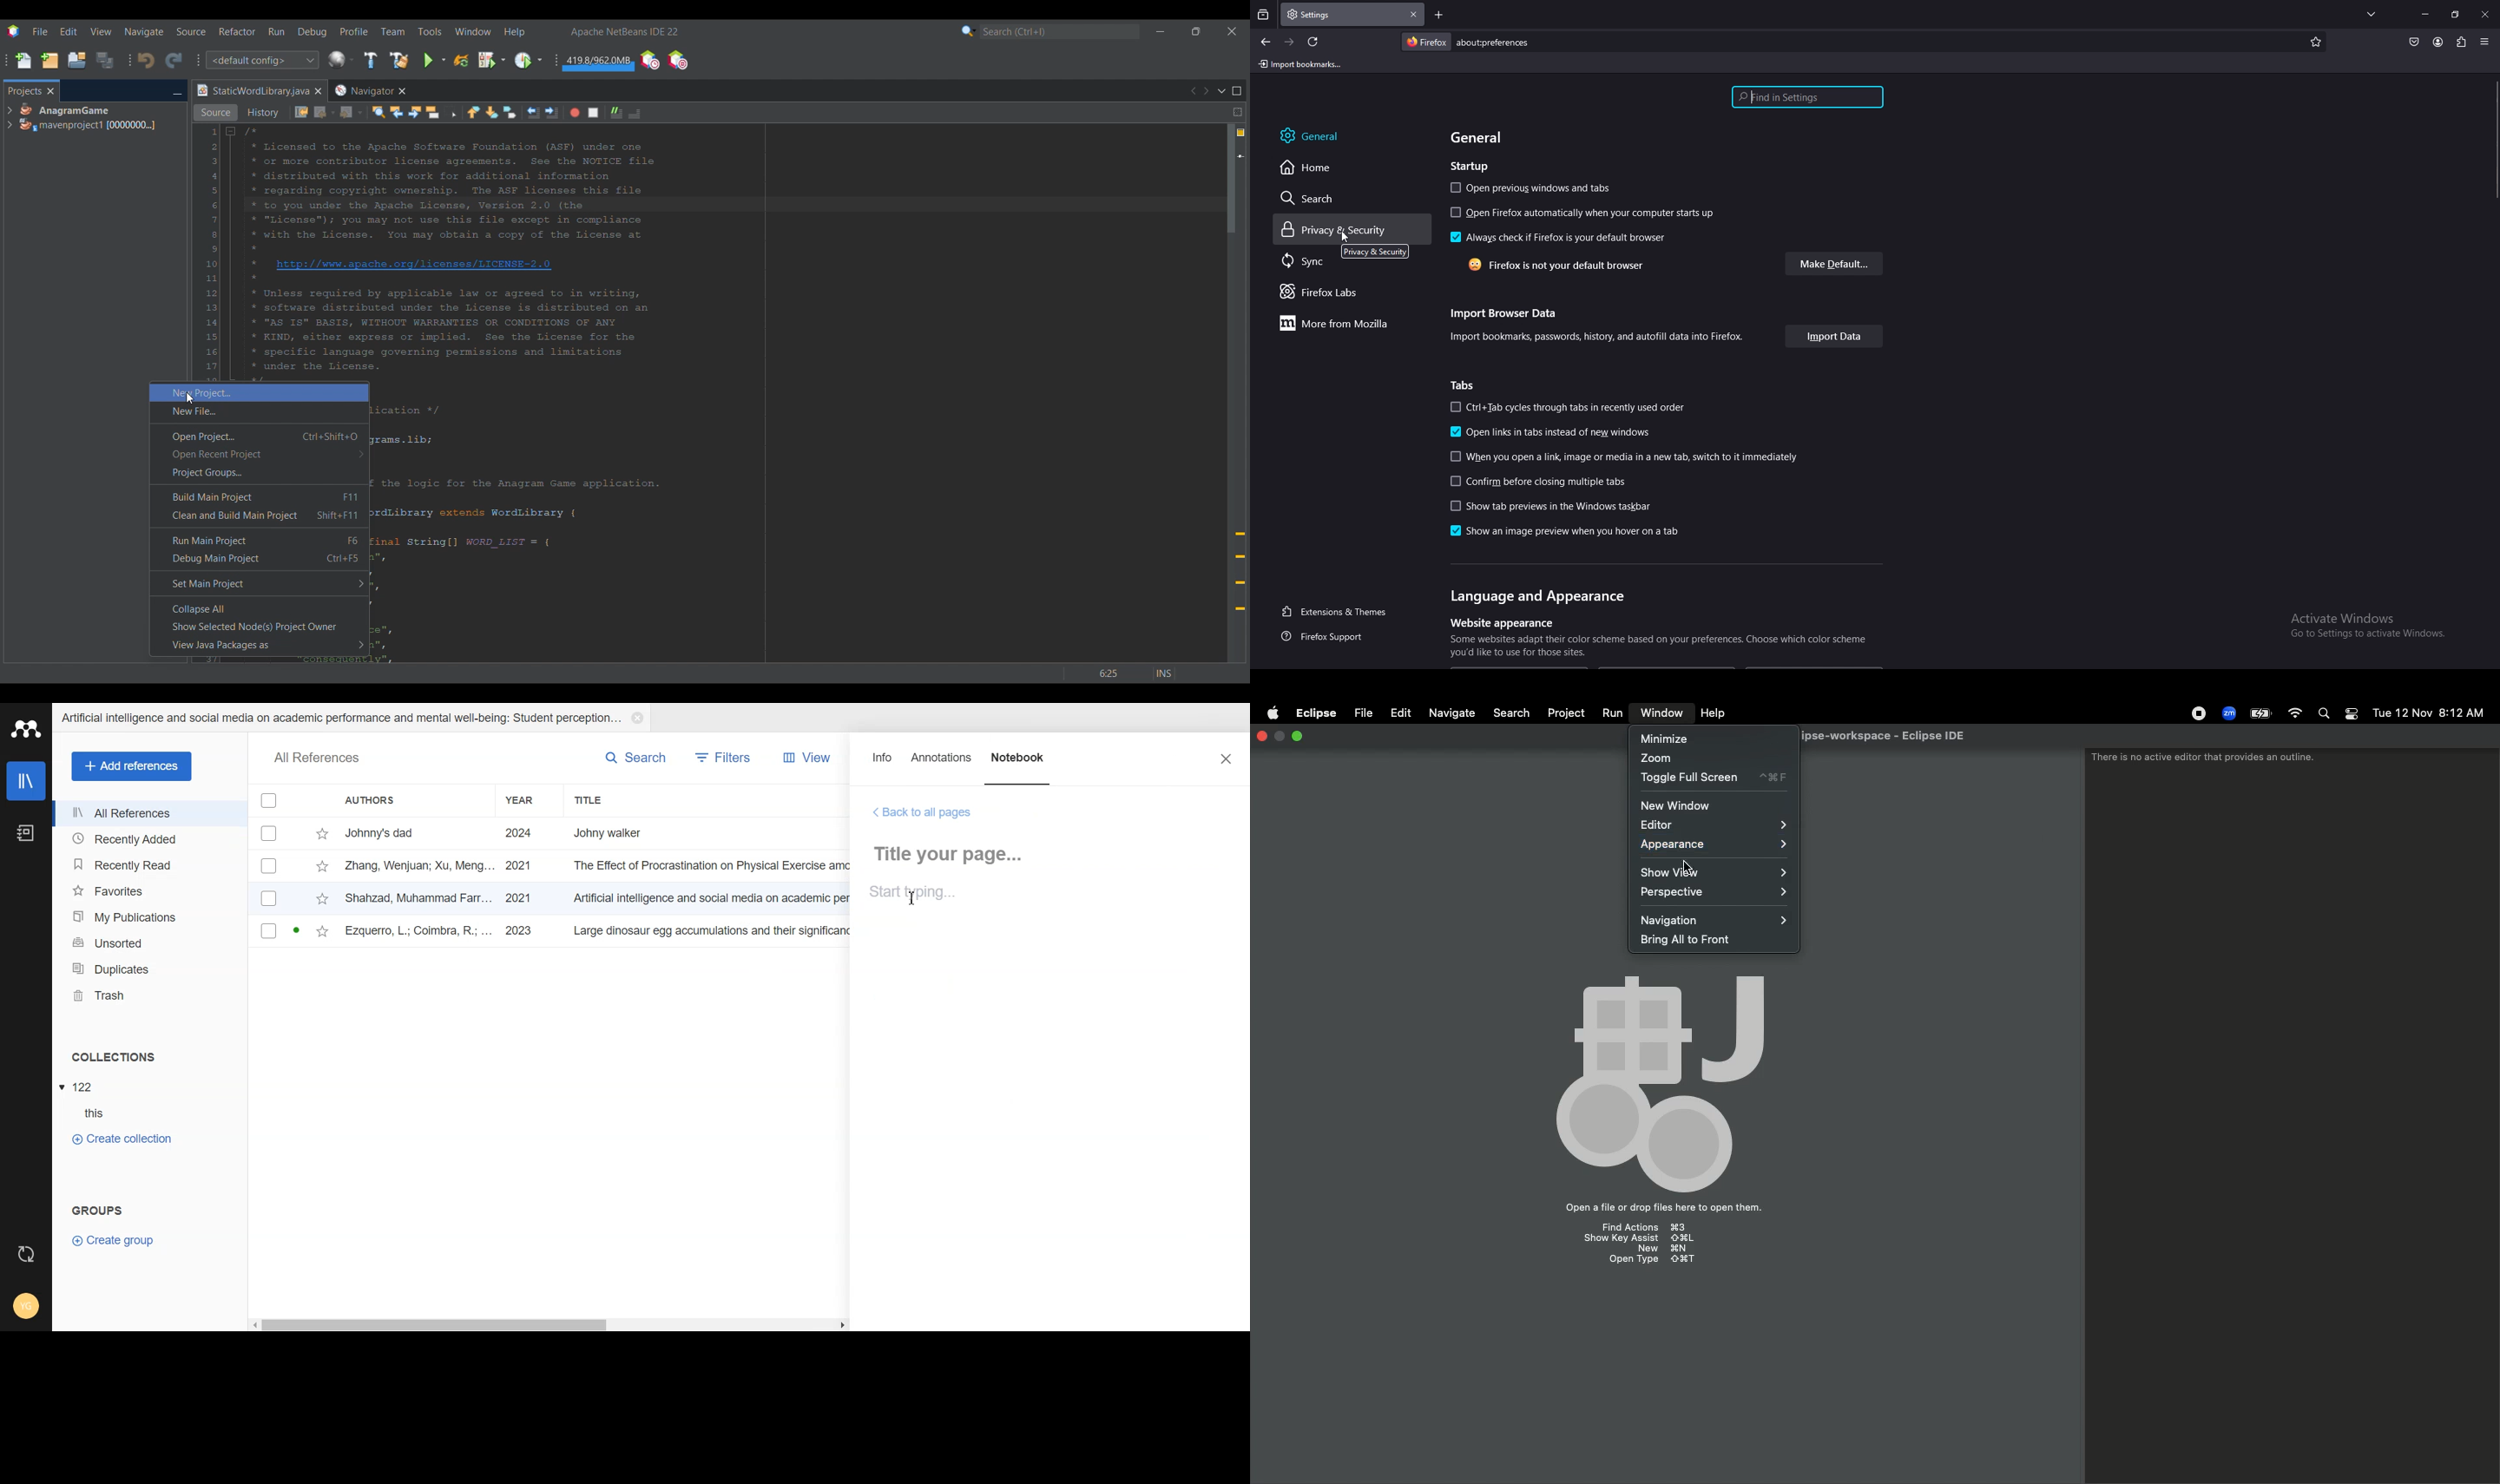 This screenshot has height=1484, width=2520. What do you see at coordinates (412, 800) in the screenshot?
I see `Authors` at bounding box center [412, 800].